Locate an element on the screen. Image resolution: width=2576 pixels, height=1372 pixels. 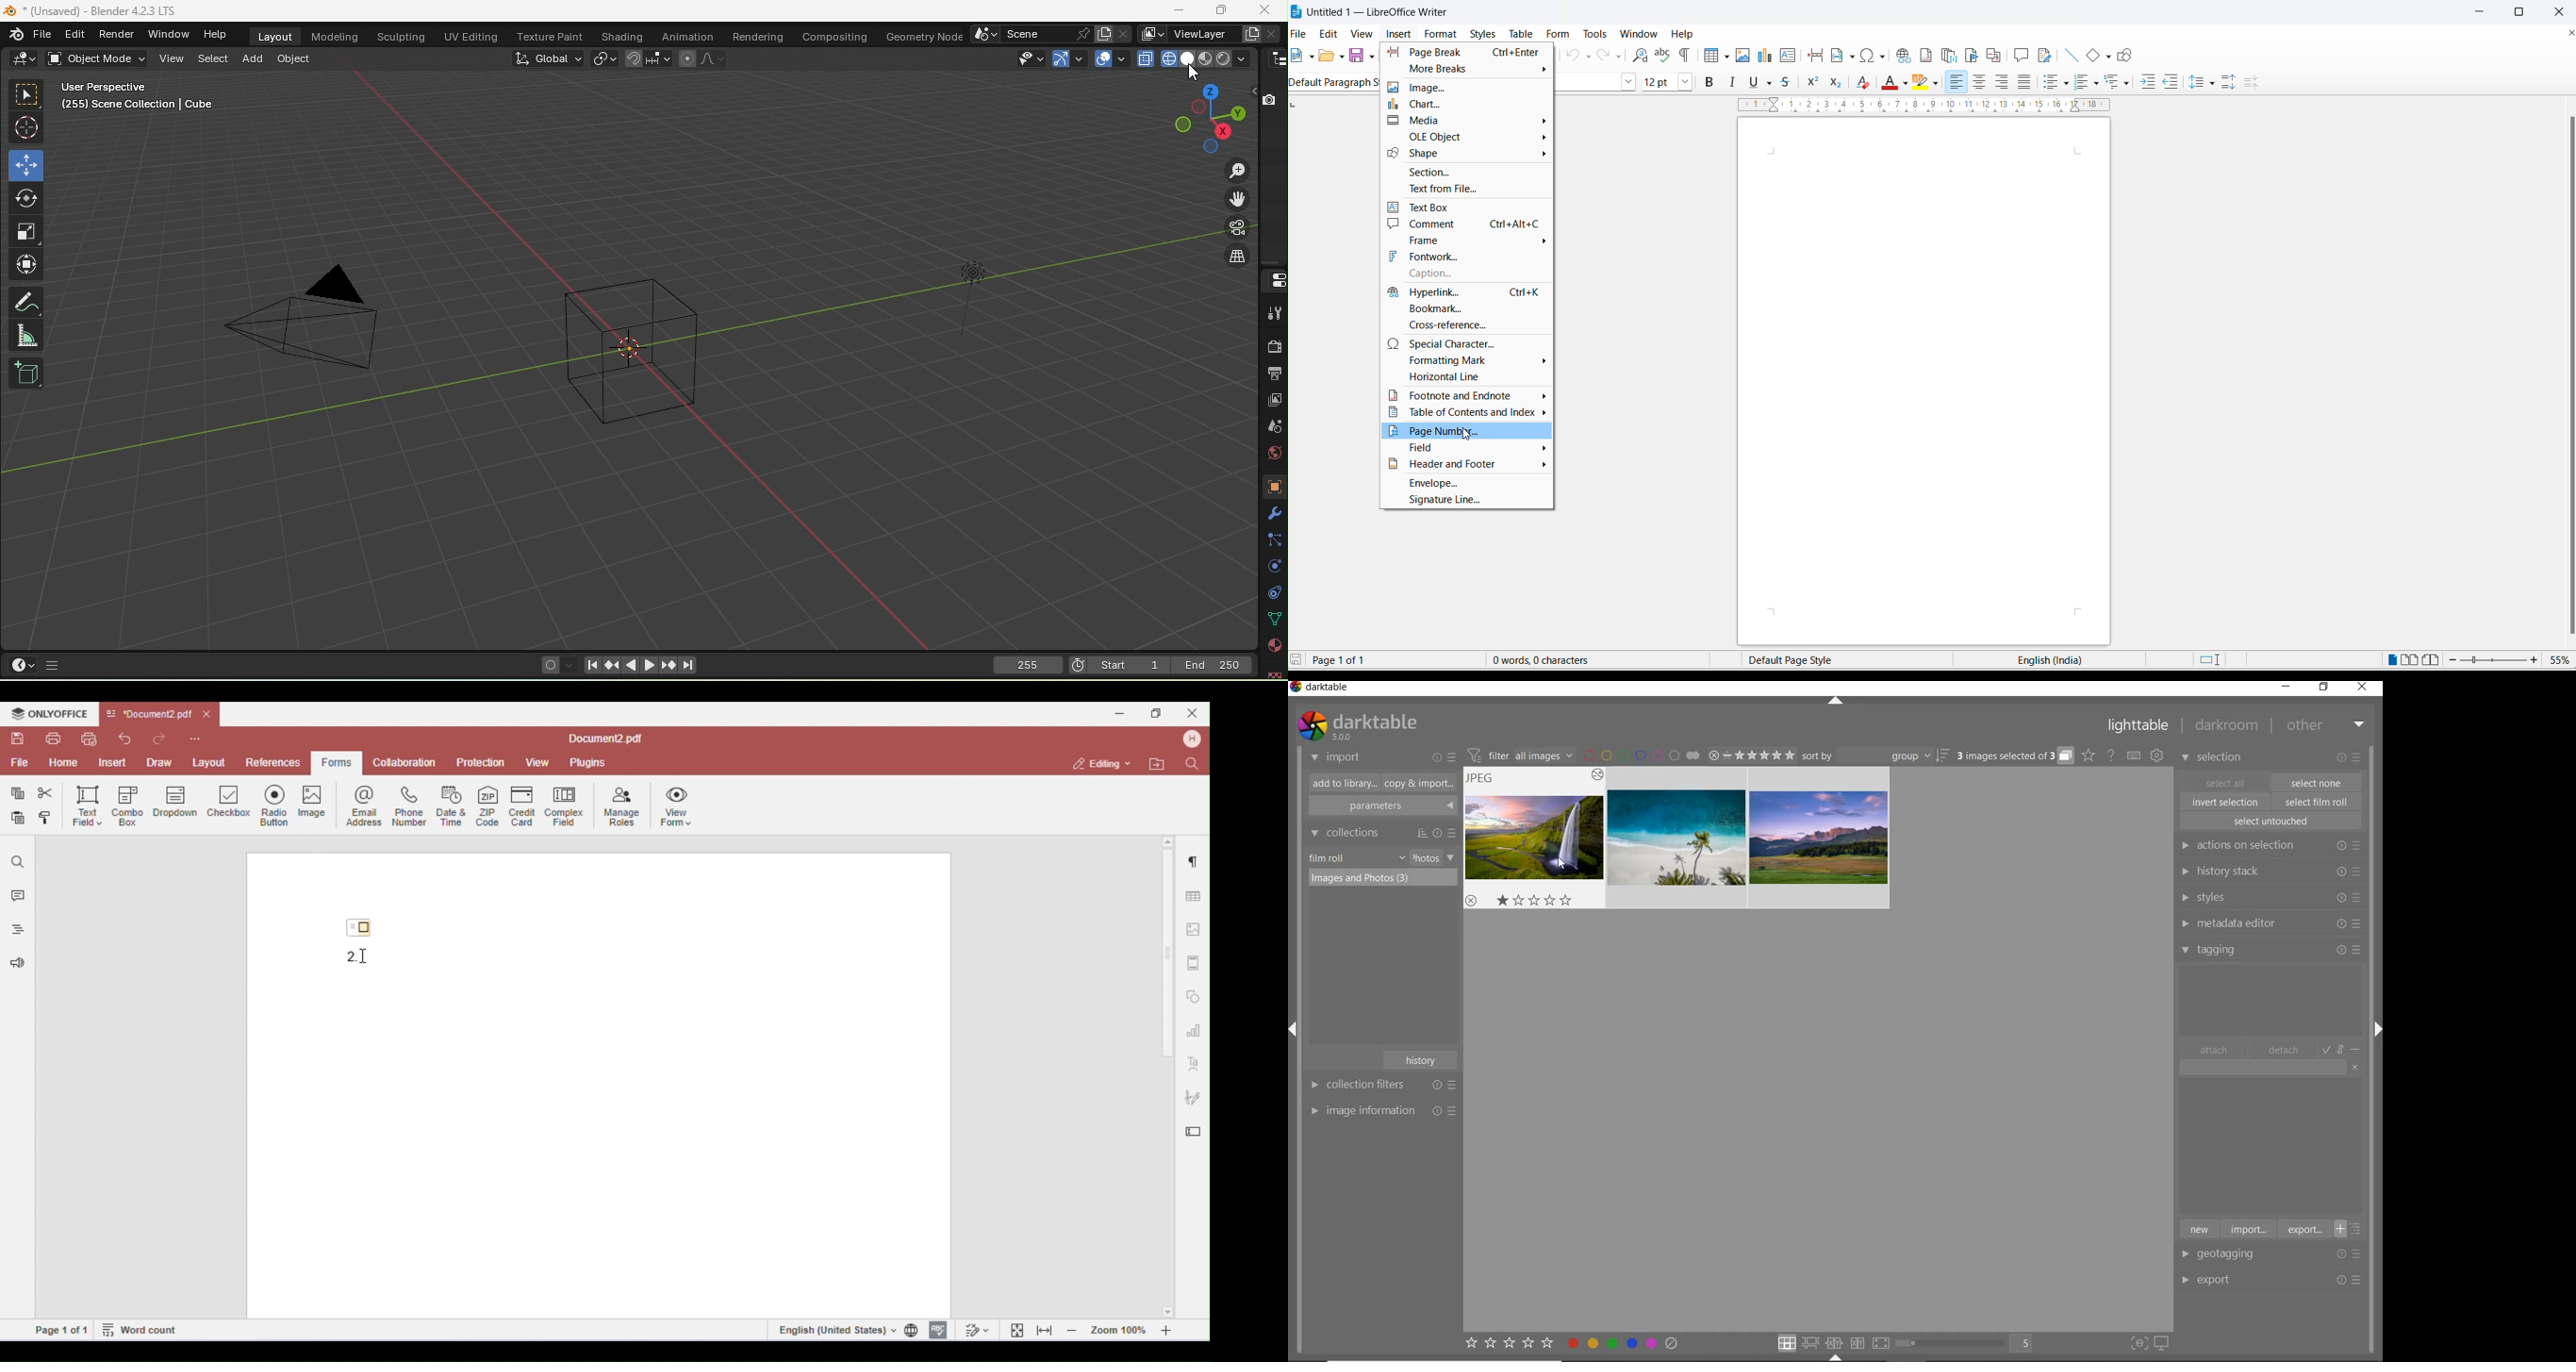
lighttable is located at coordinates (2139, 728).